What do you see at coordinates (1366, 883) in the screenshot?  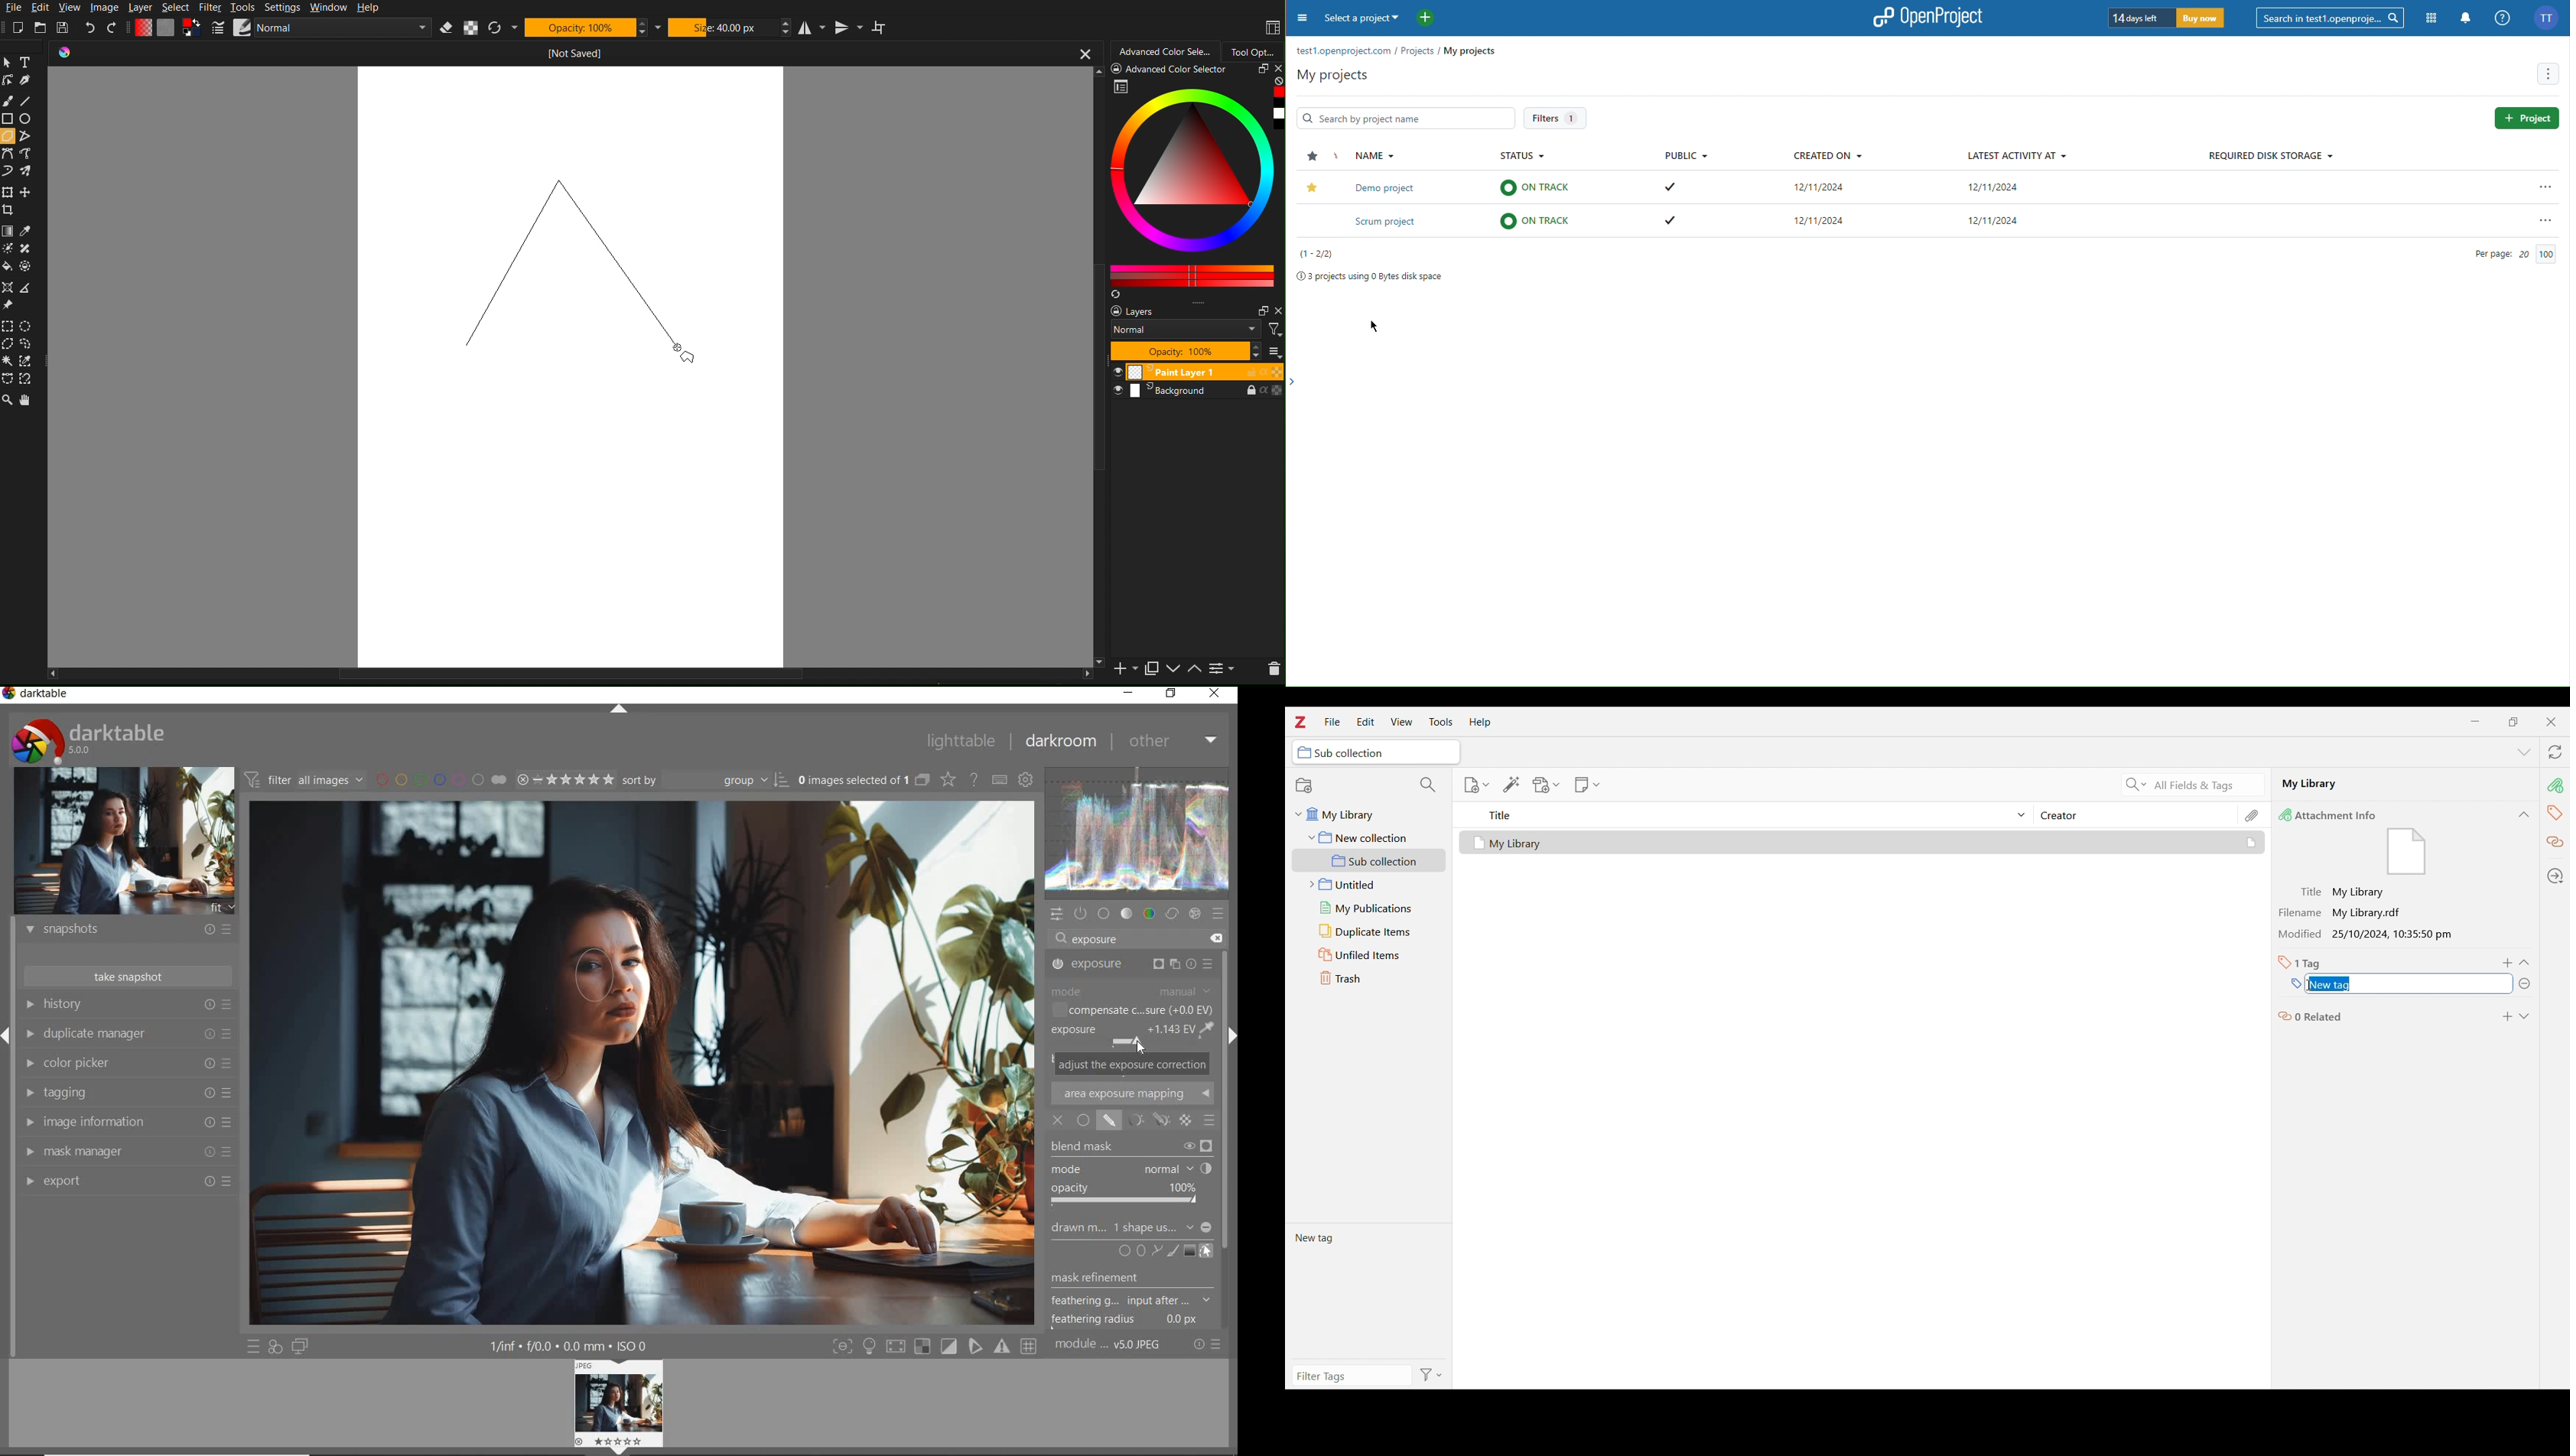 I see `Untitled folder` at bounding box center [1366, 883].